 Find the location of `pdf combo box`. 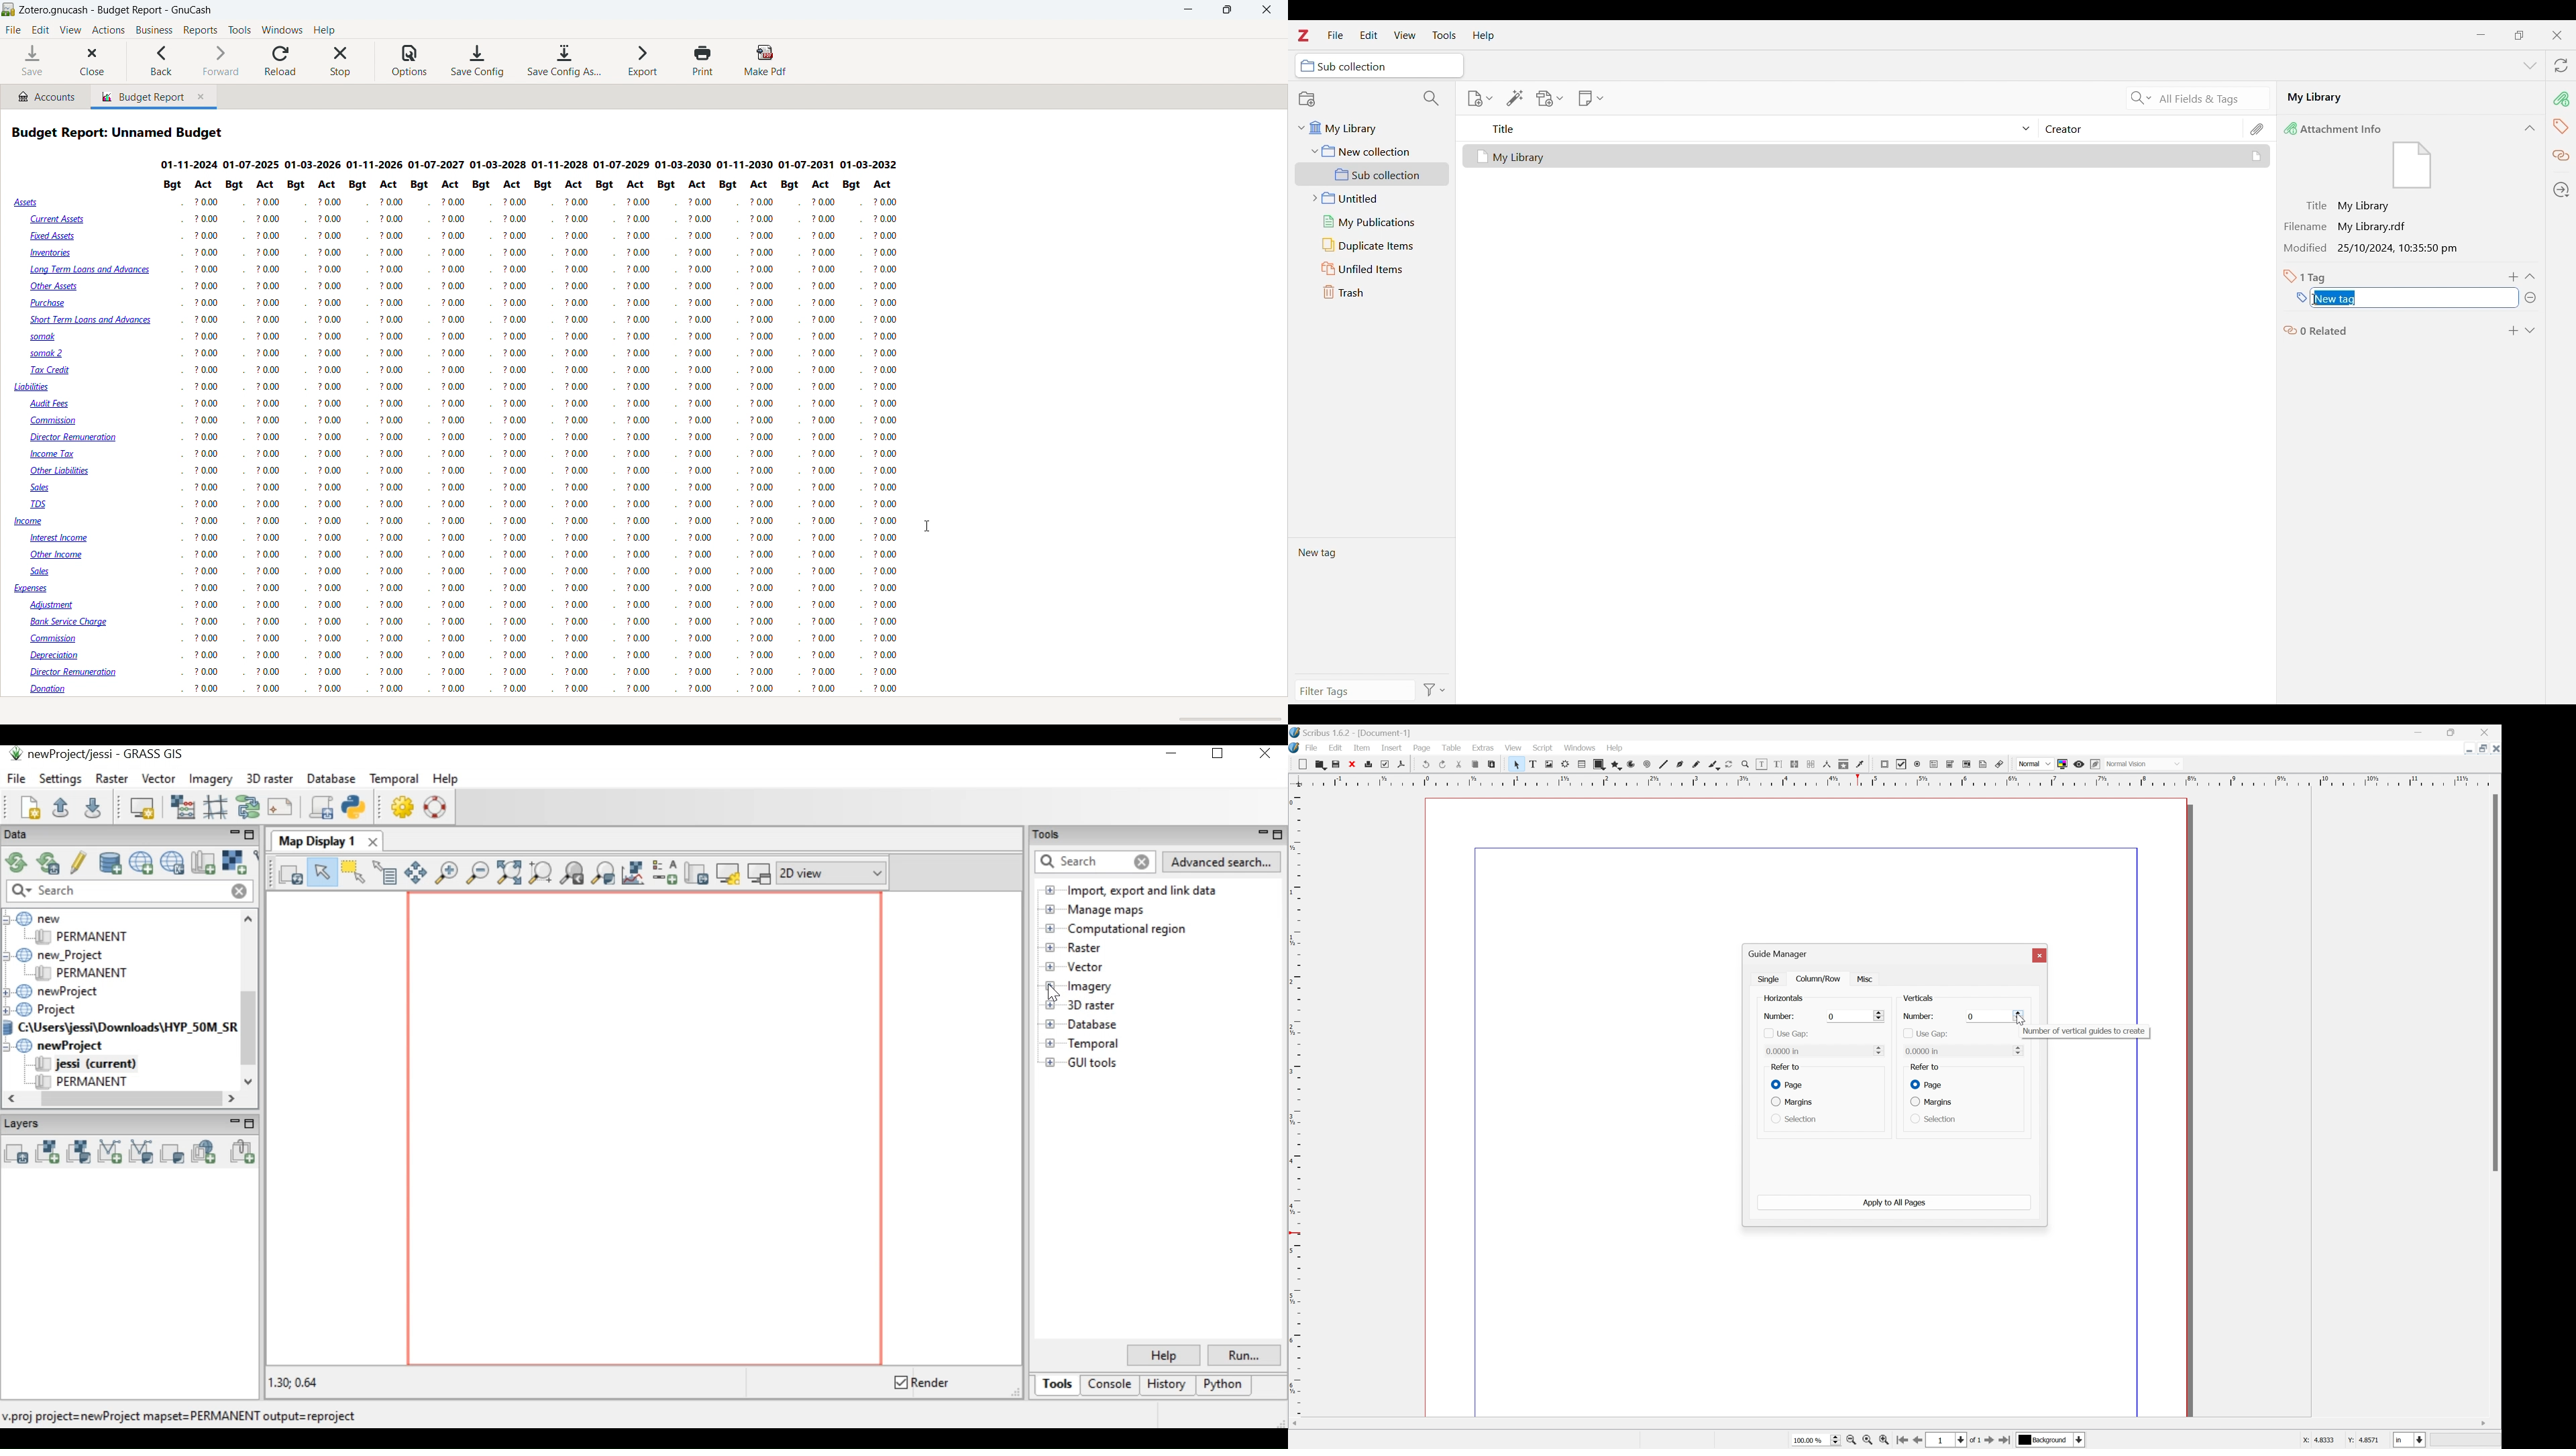

pdf combo box is located at coordinates (1952, 763).